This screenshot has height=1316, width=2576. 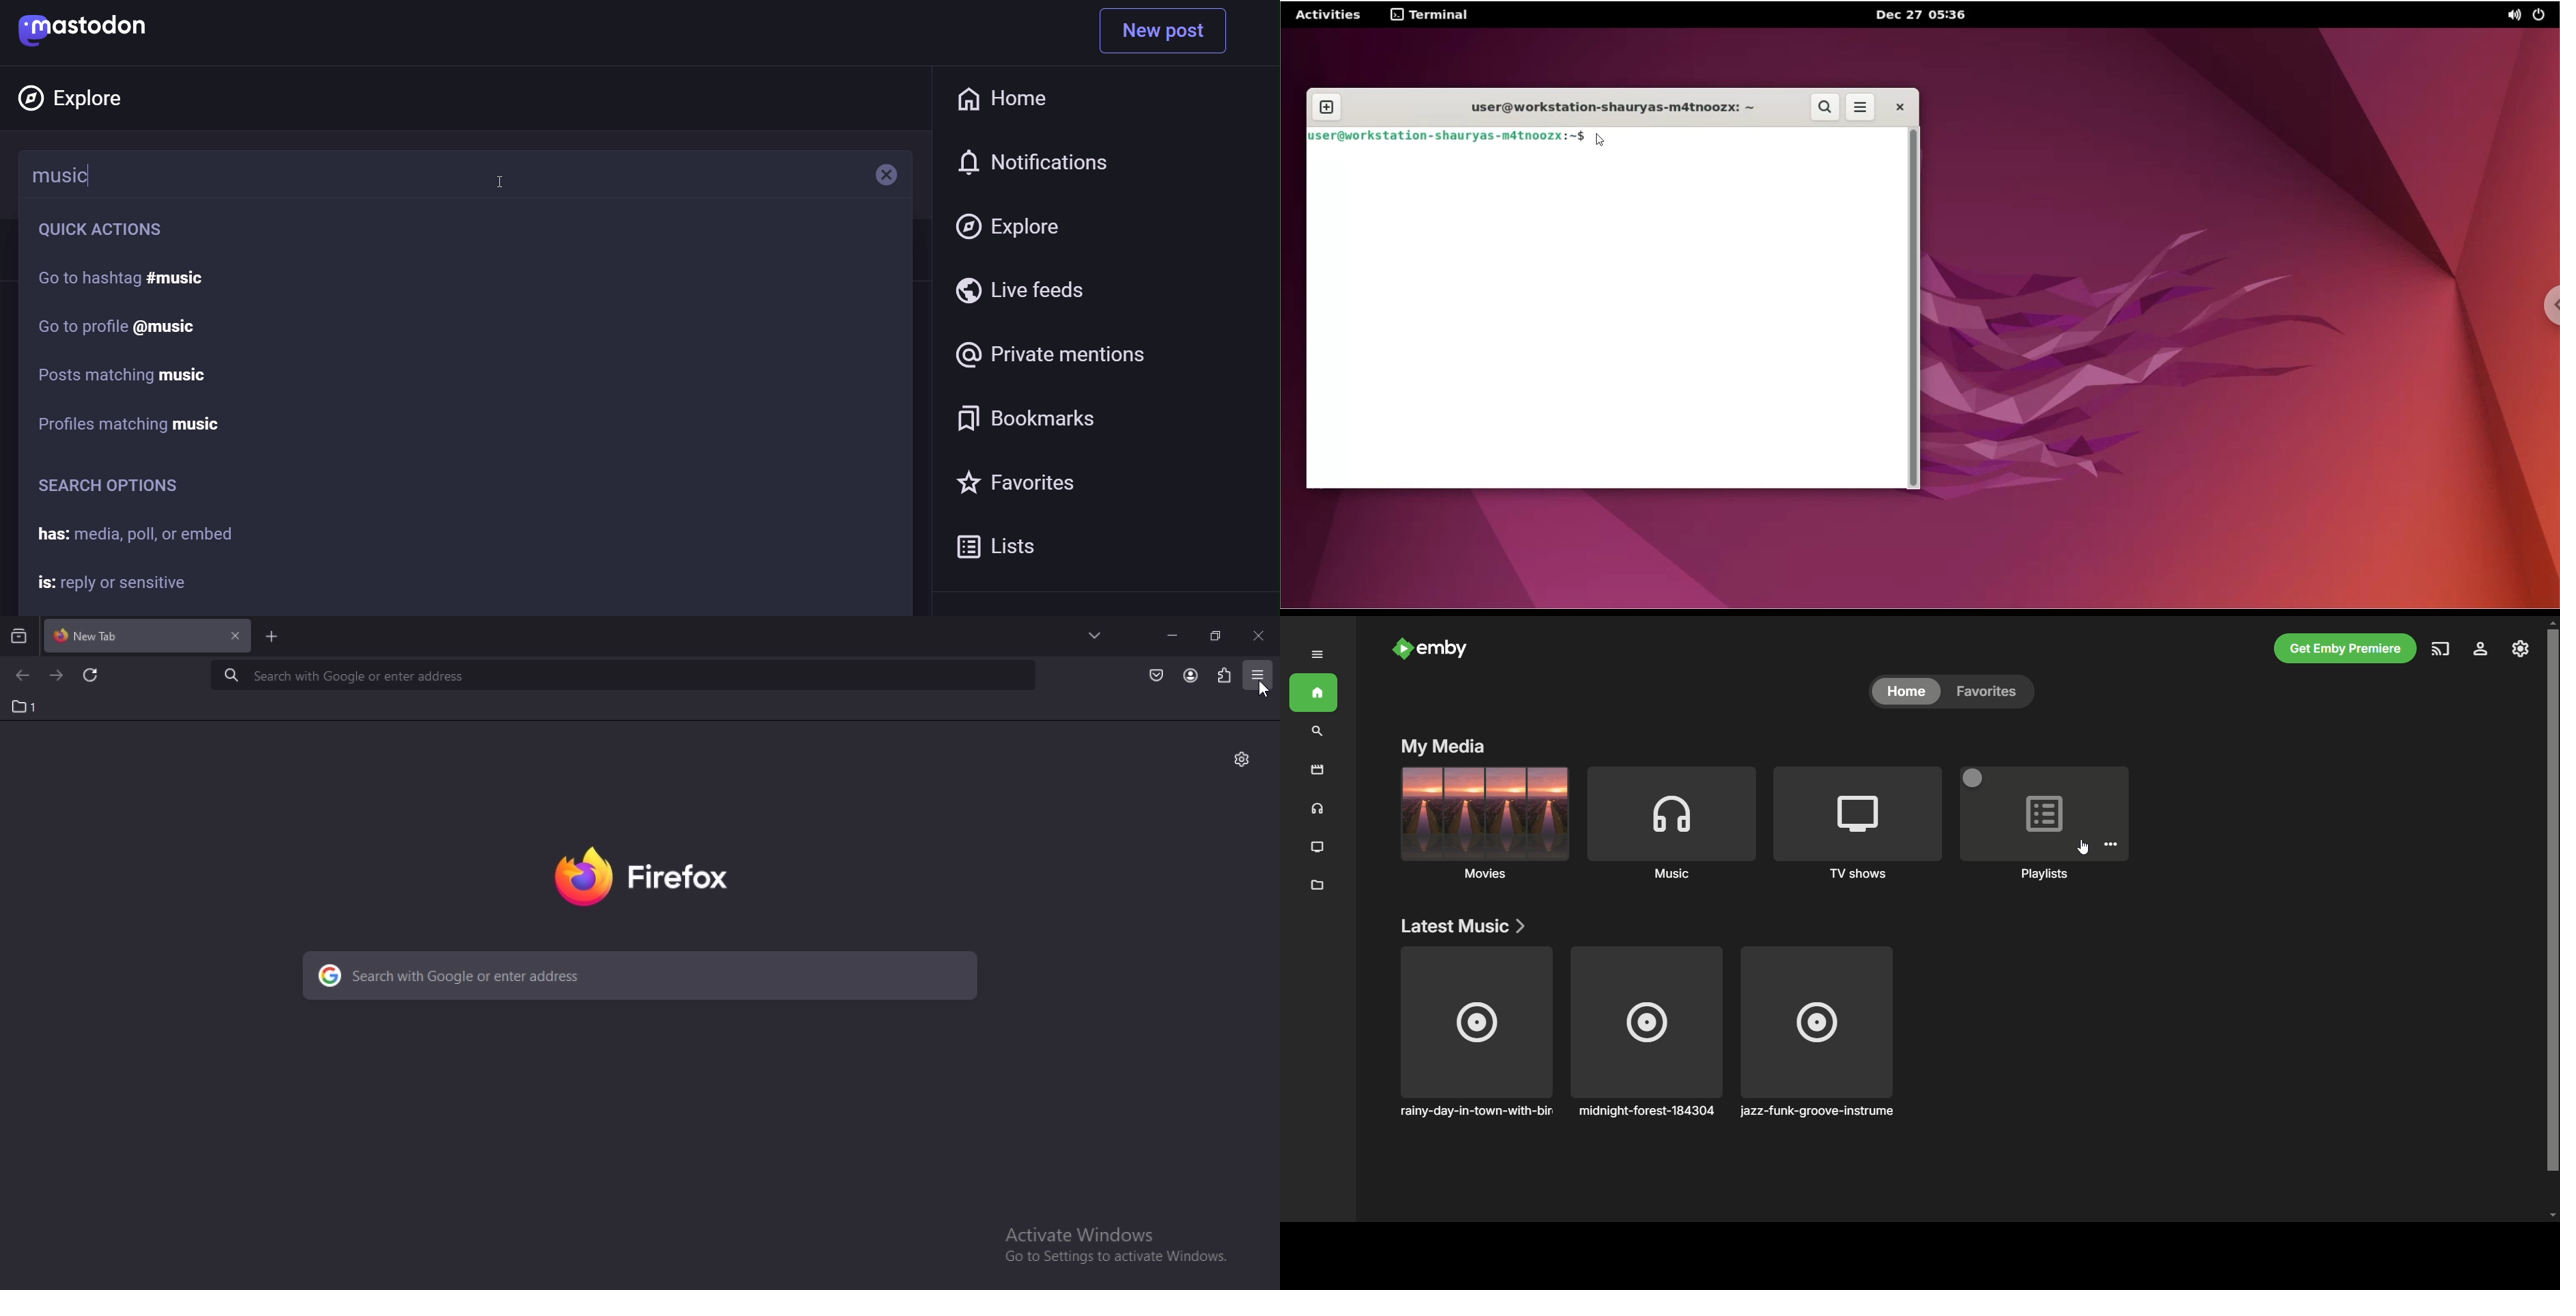 I want to click on explore, so click(x=1010, y=225).